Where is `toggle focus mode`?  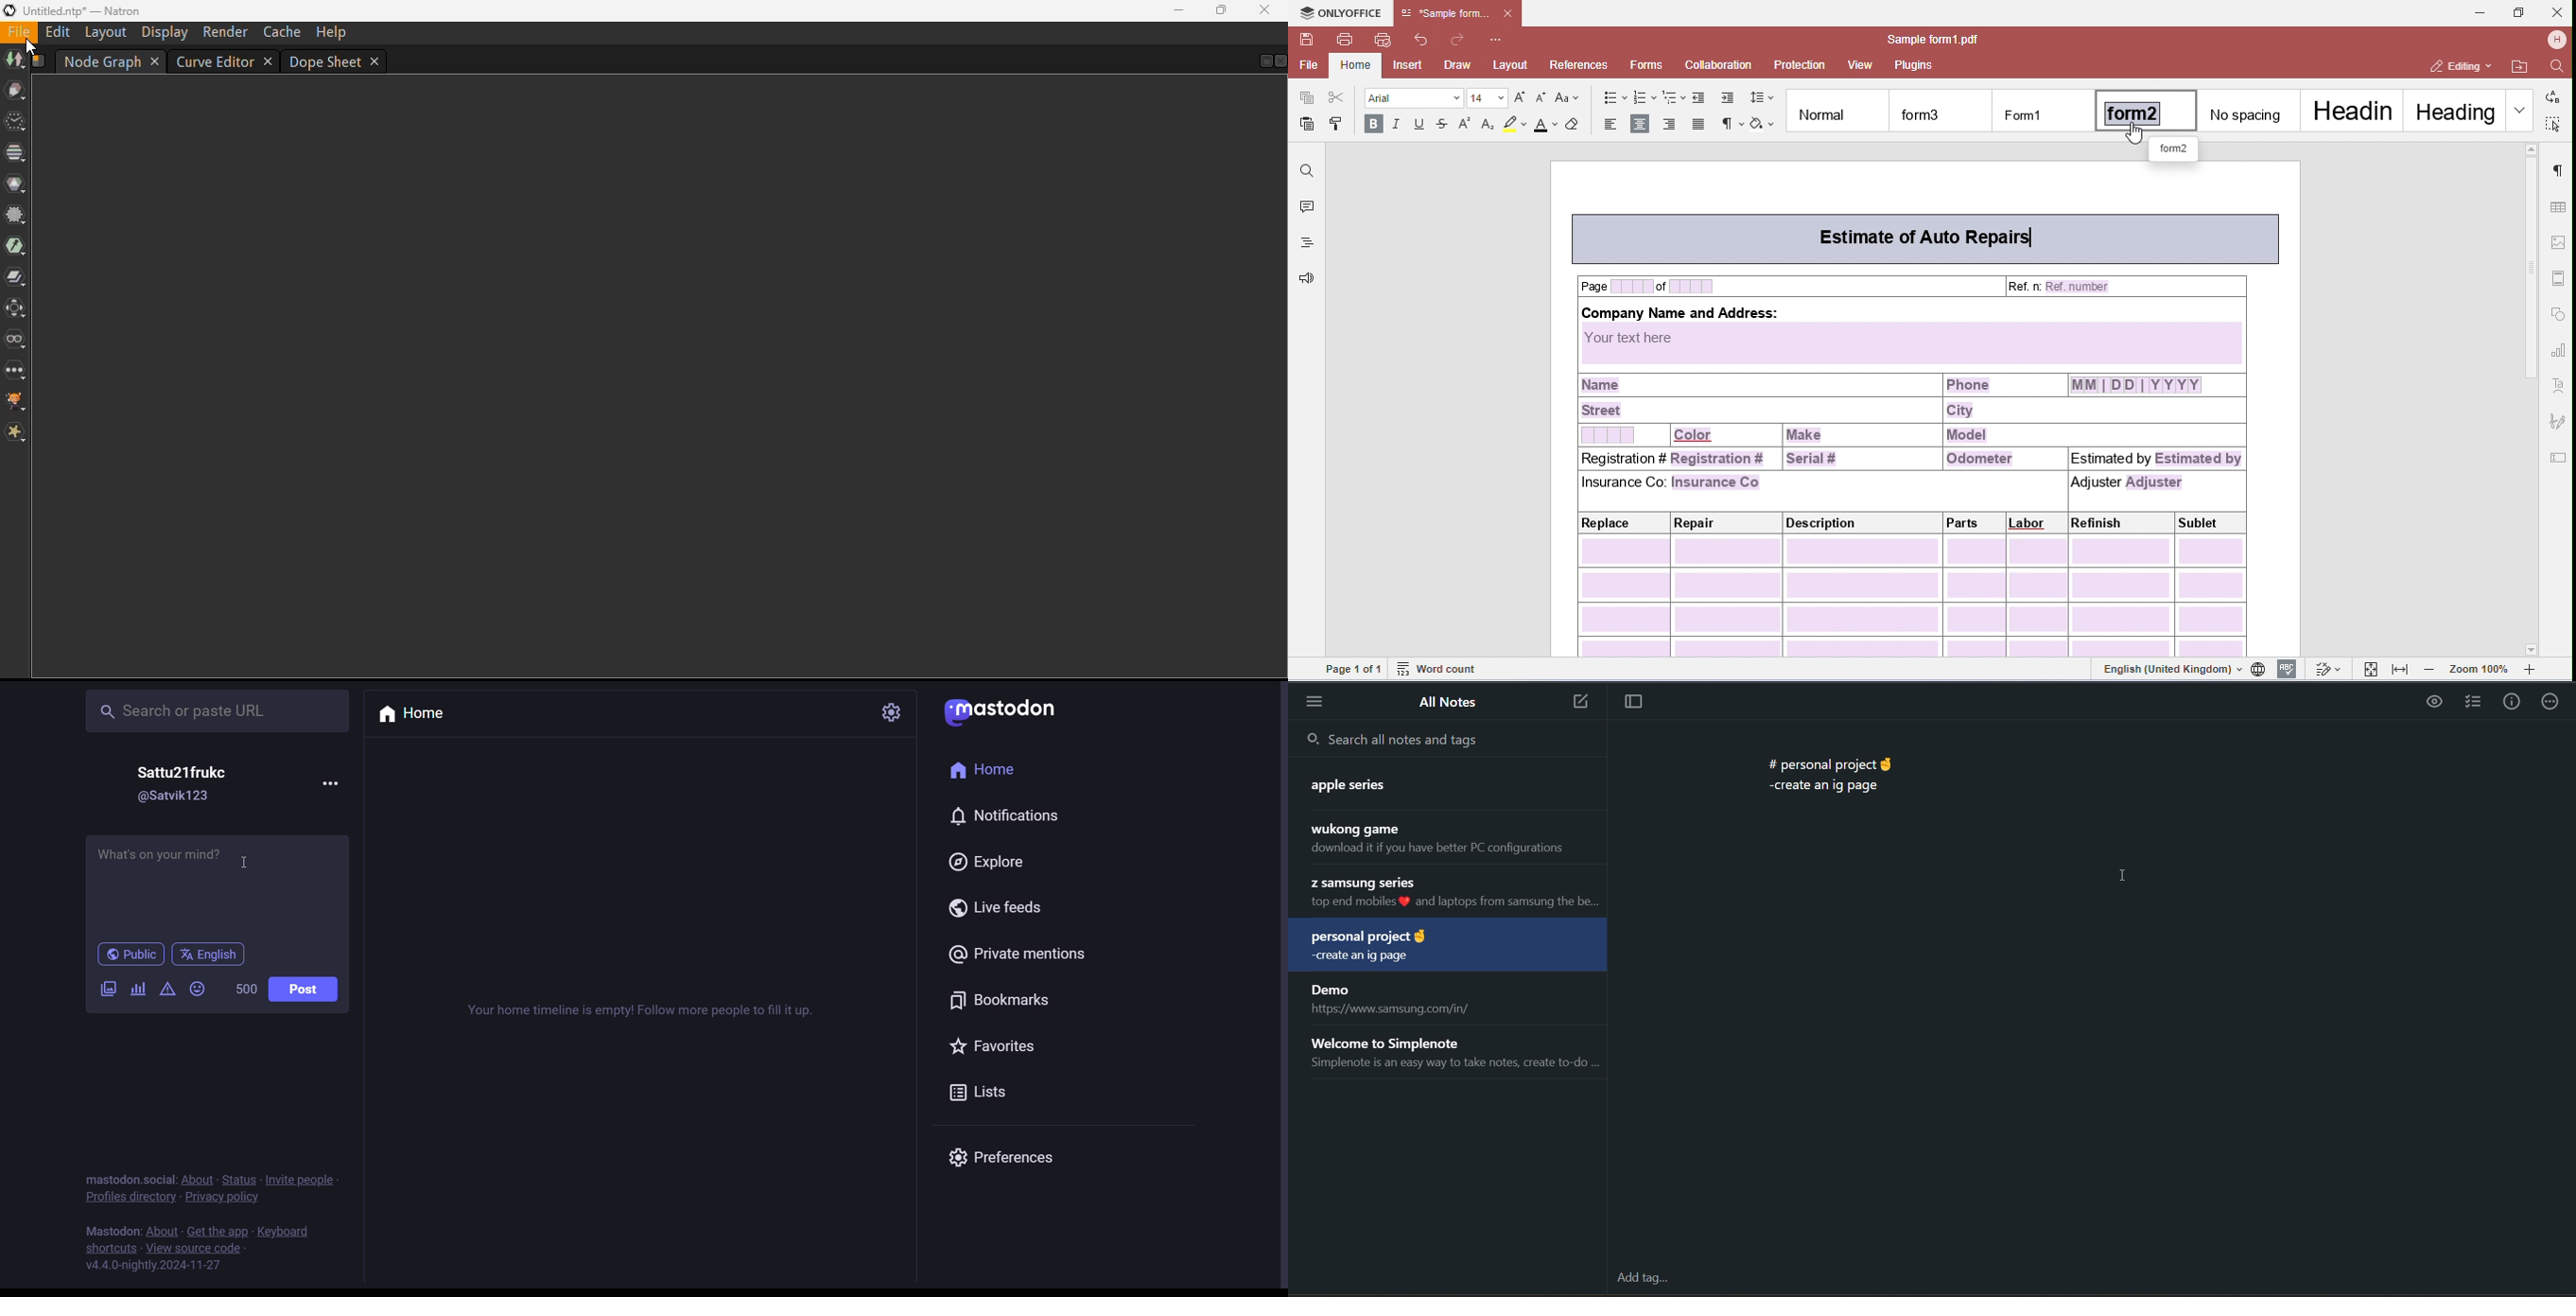 toggle focus mode is located at coordinates (1634, 702).